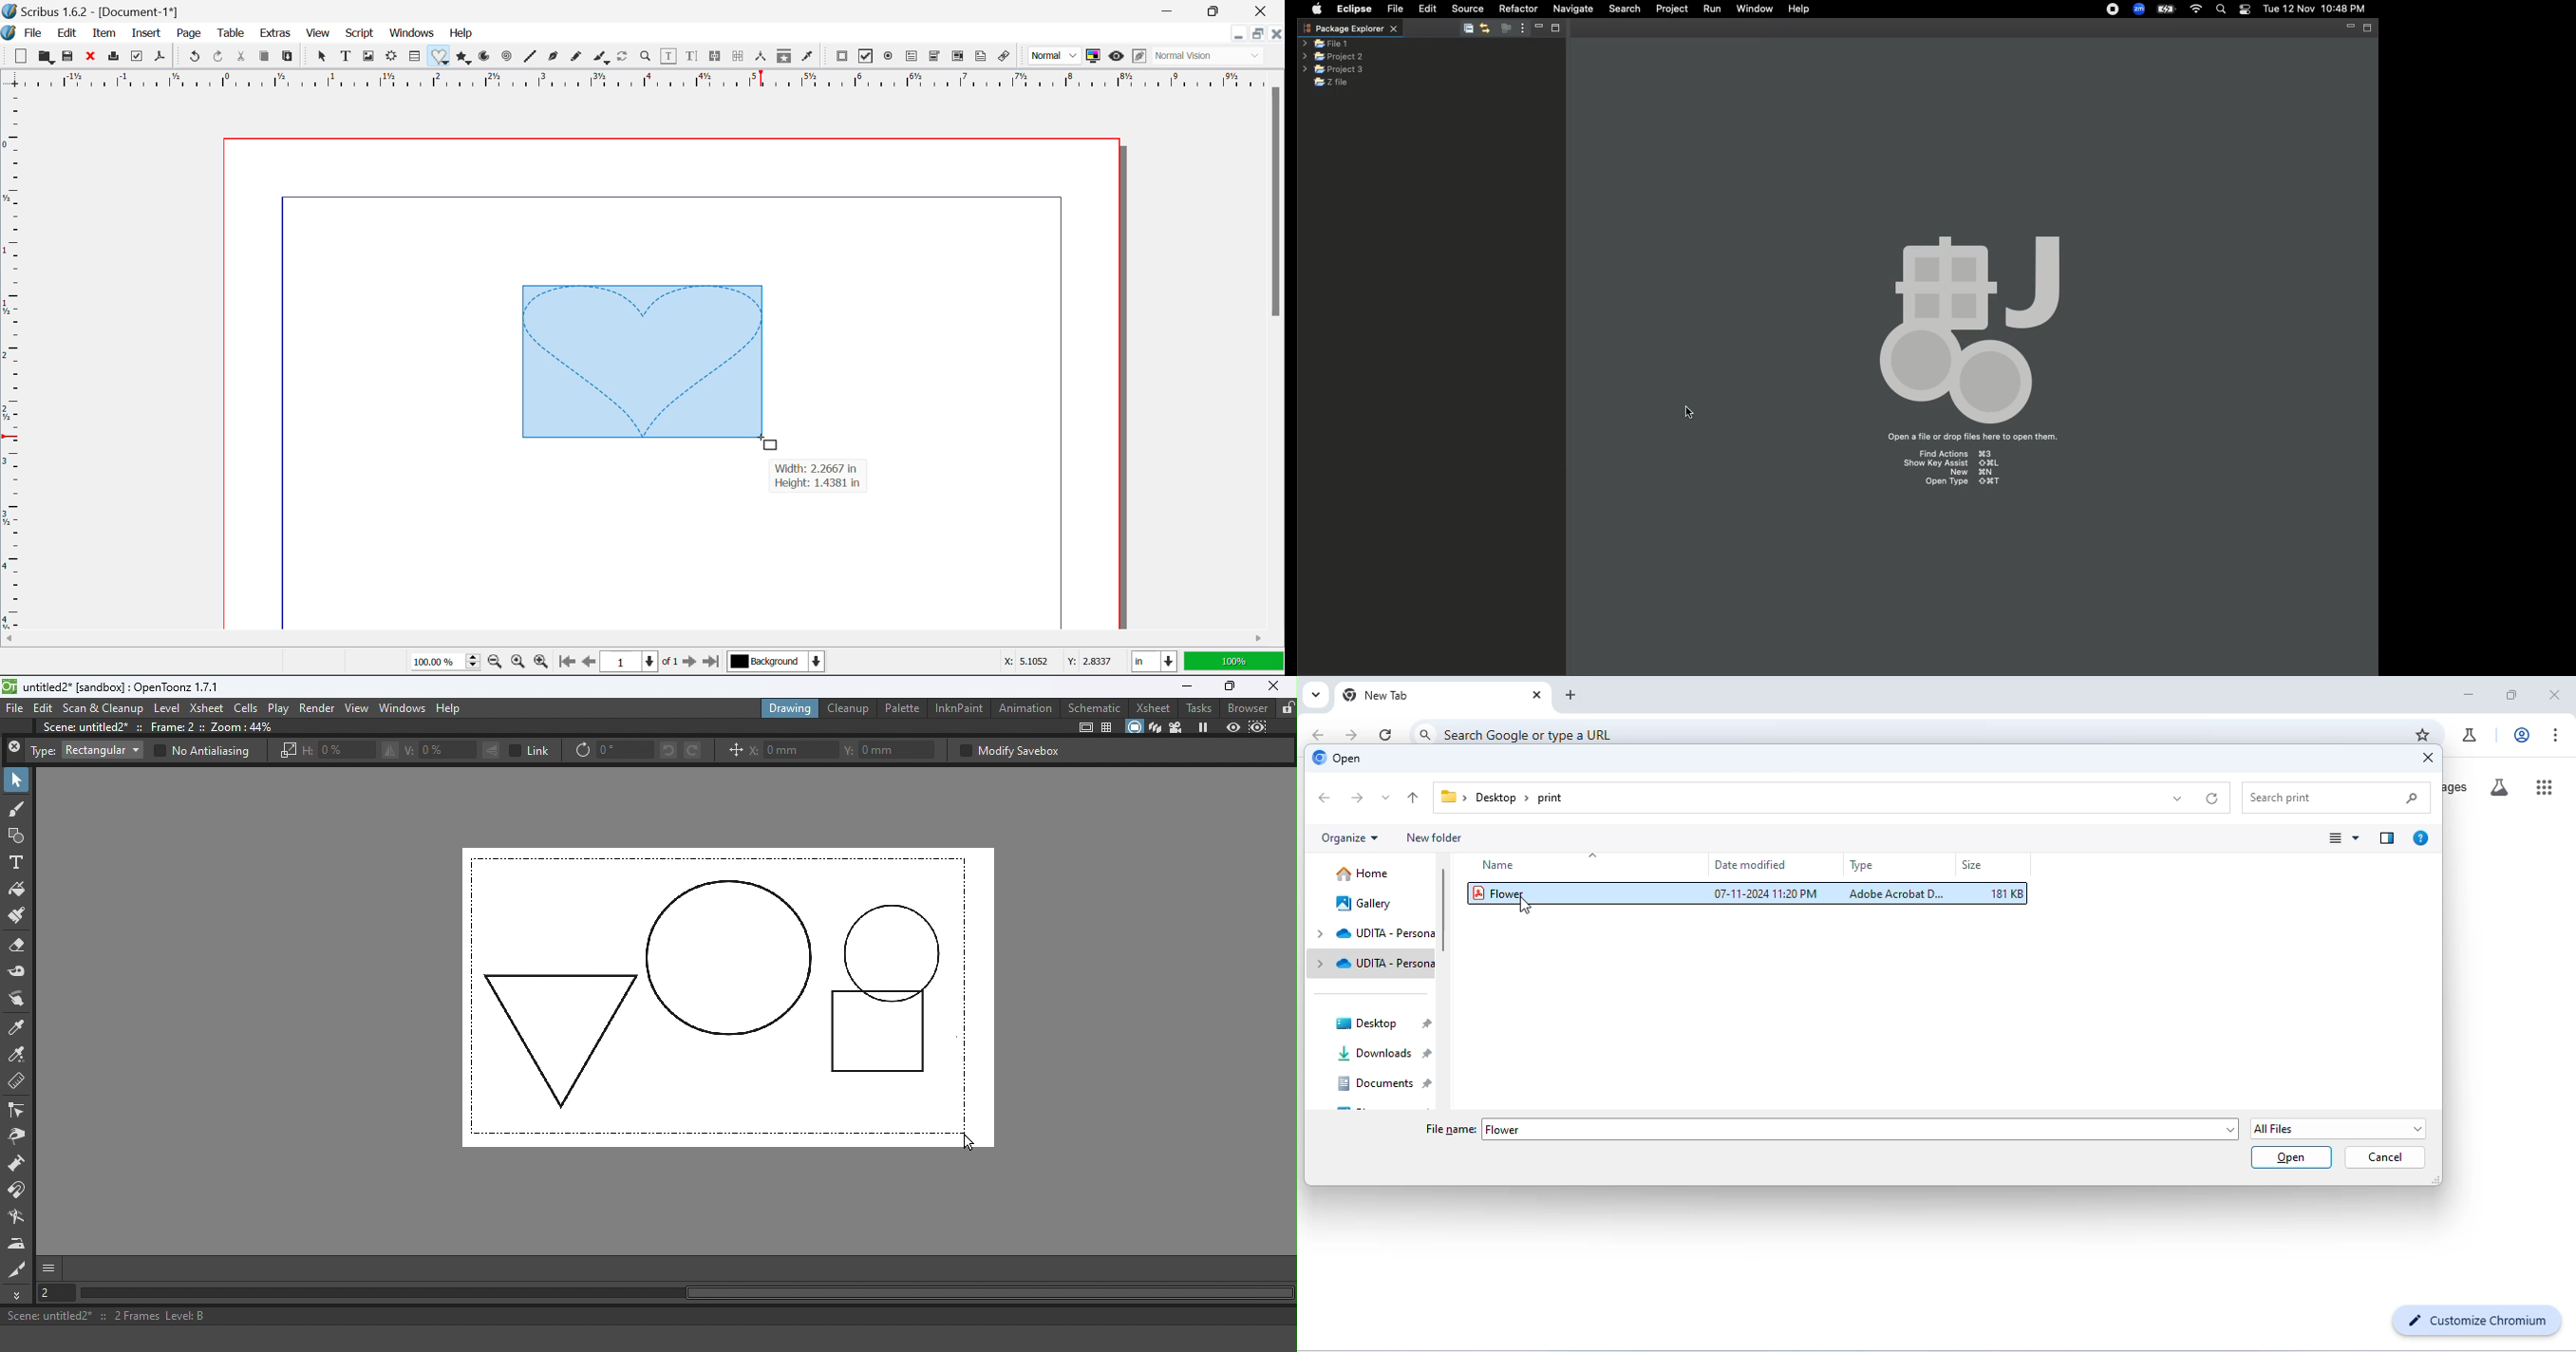 The width and height of the screenshot is (2576, 1372). I want to click on Project 3, so click(1333, 70).